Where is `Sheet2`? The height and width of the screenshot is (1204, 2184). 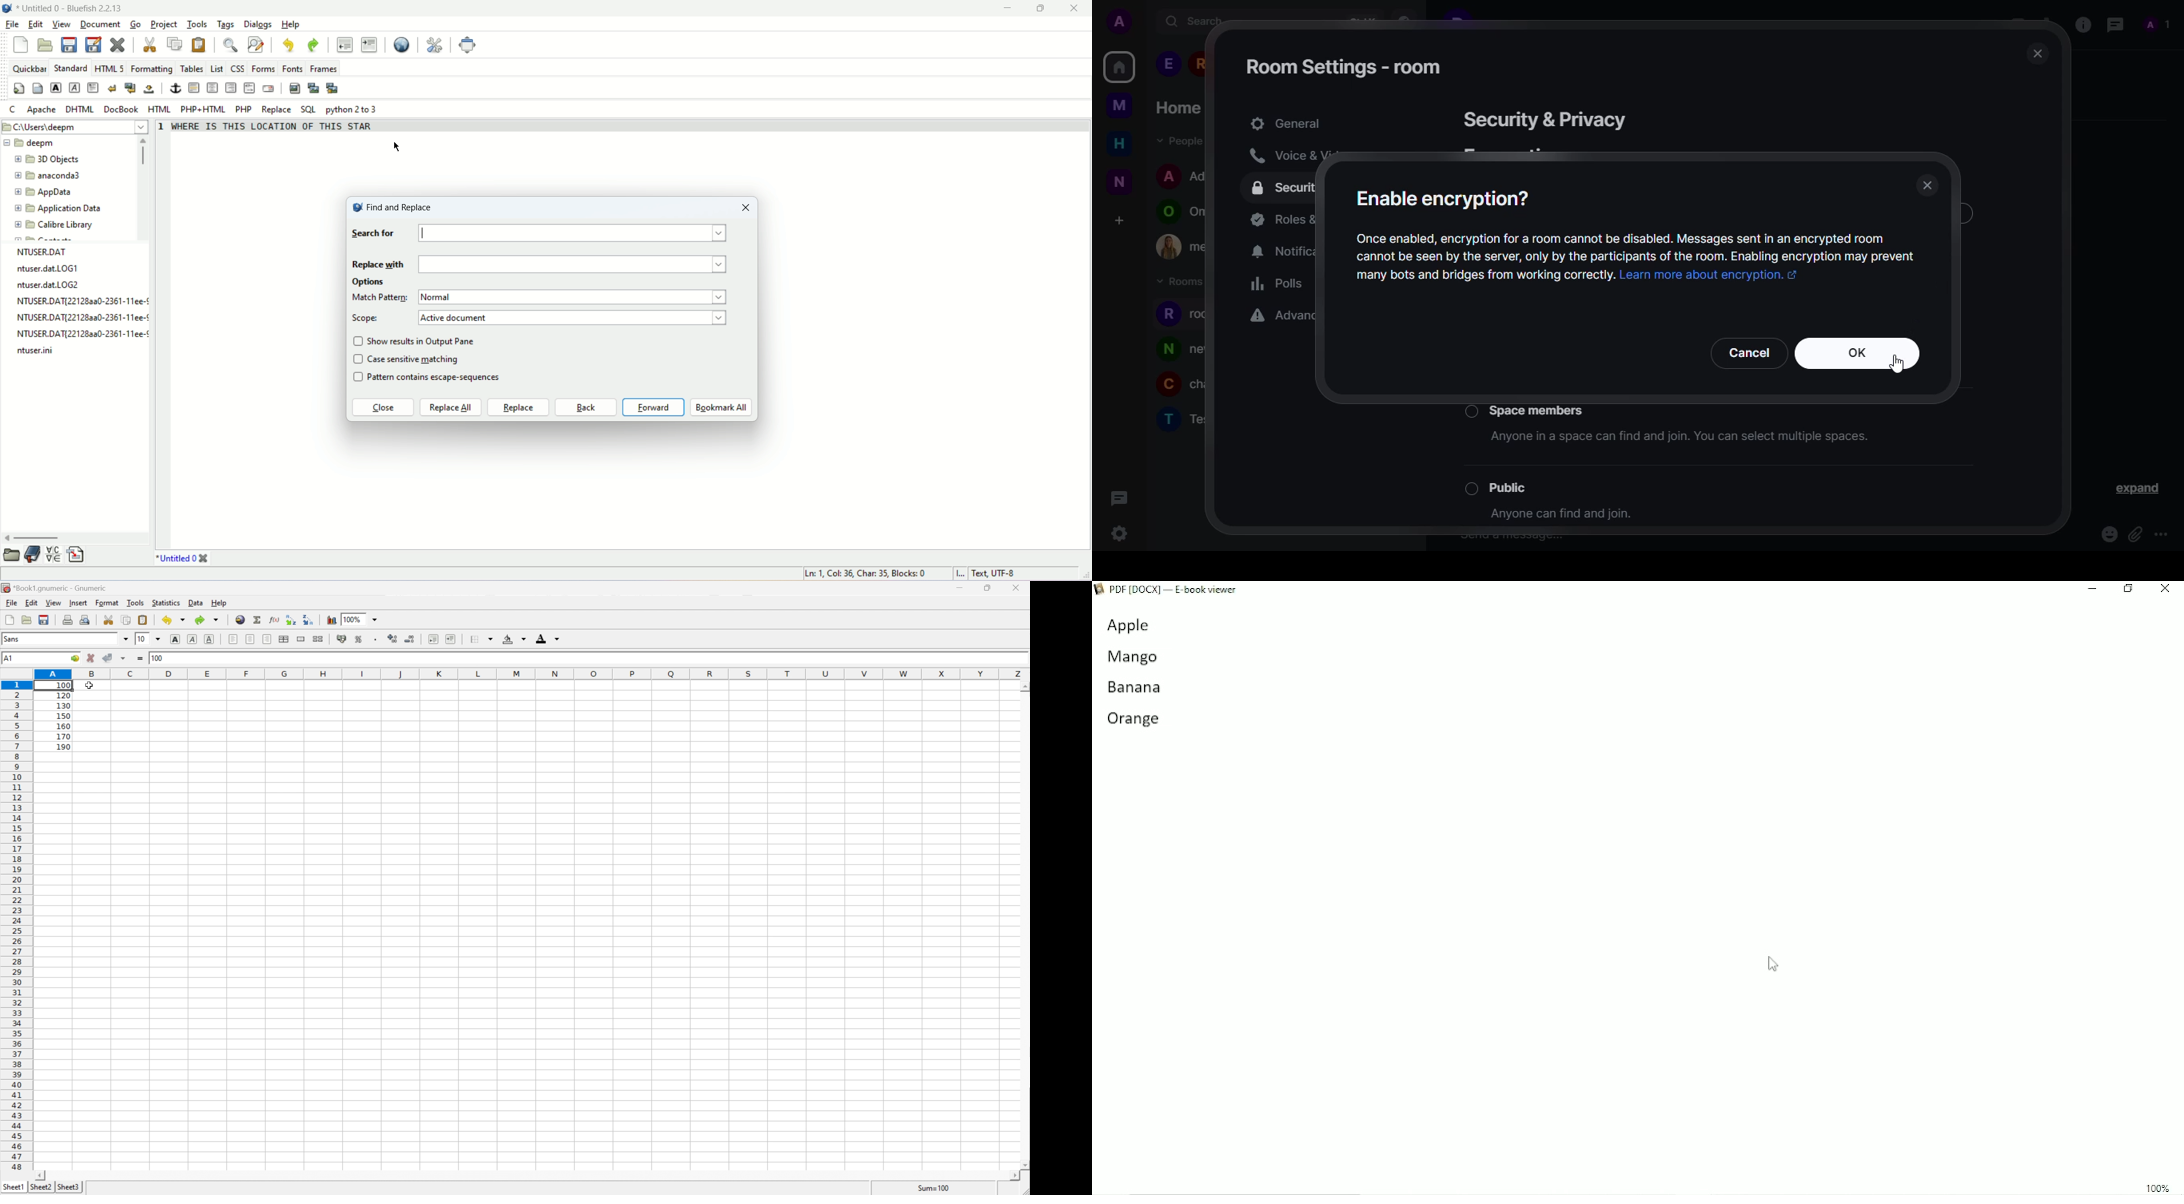 Sheet2 is located at coordinates (41, 1187).